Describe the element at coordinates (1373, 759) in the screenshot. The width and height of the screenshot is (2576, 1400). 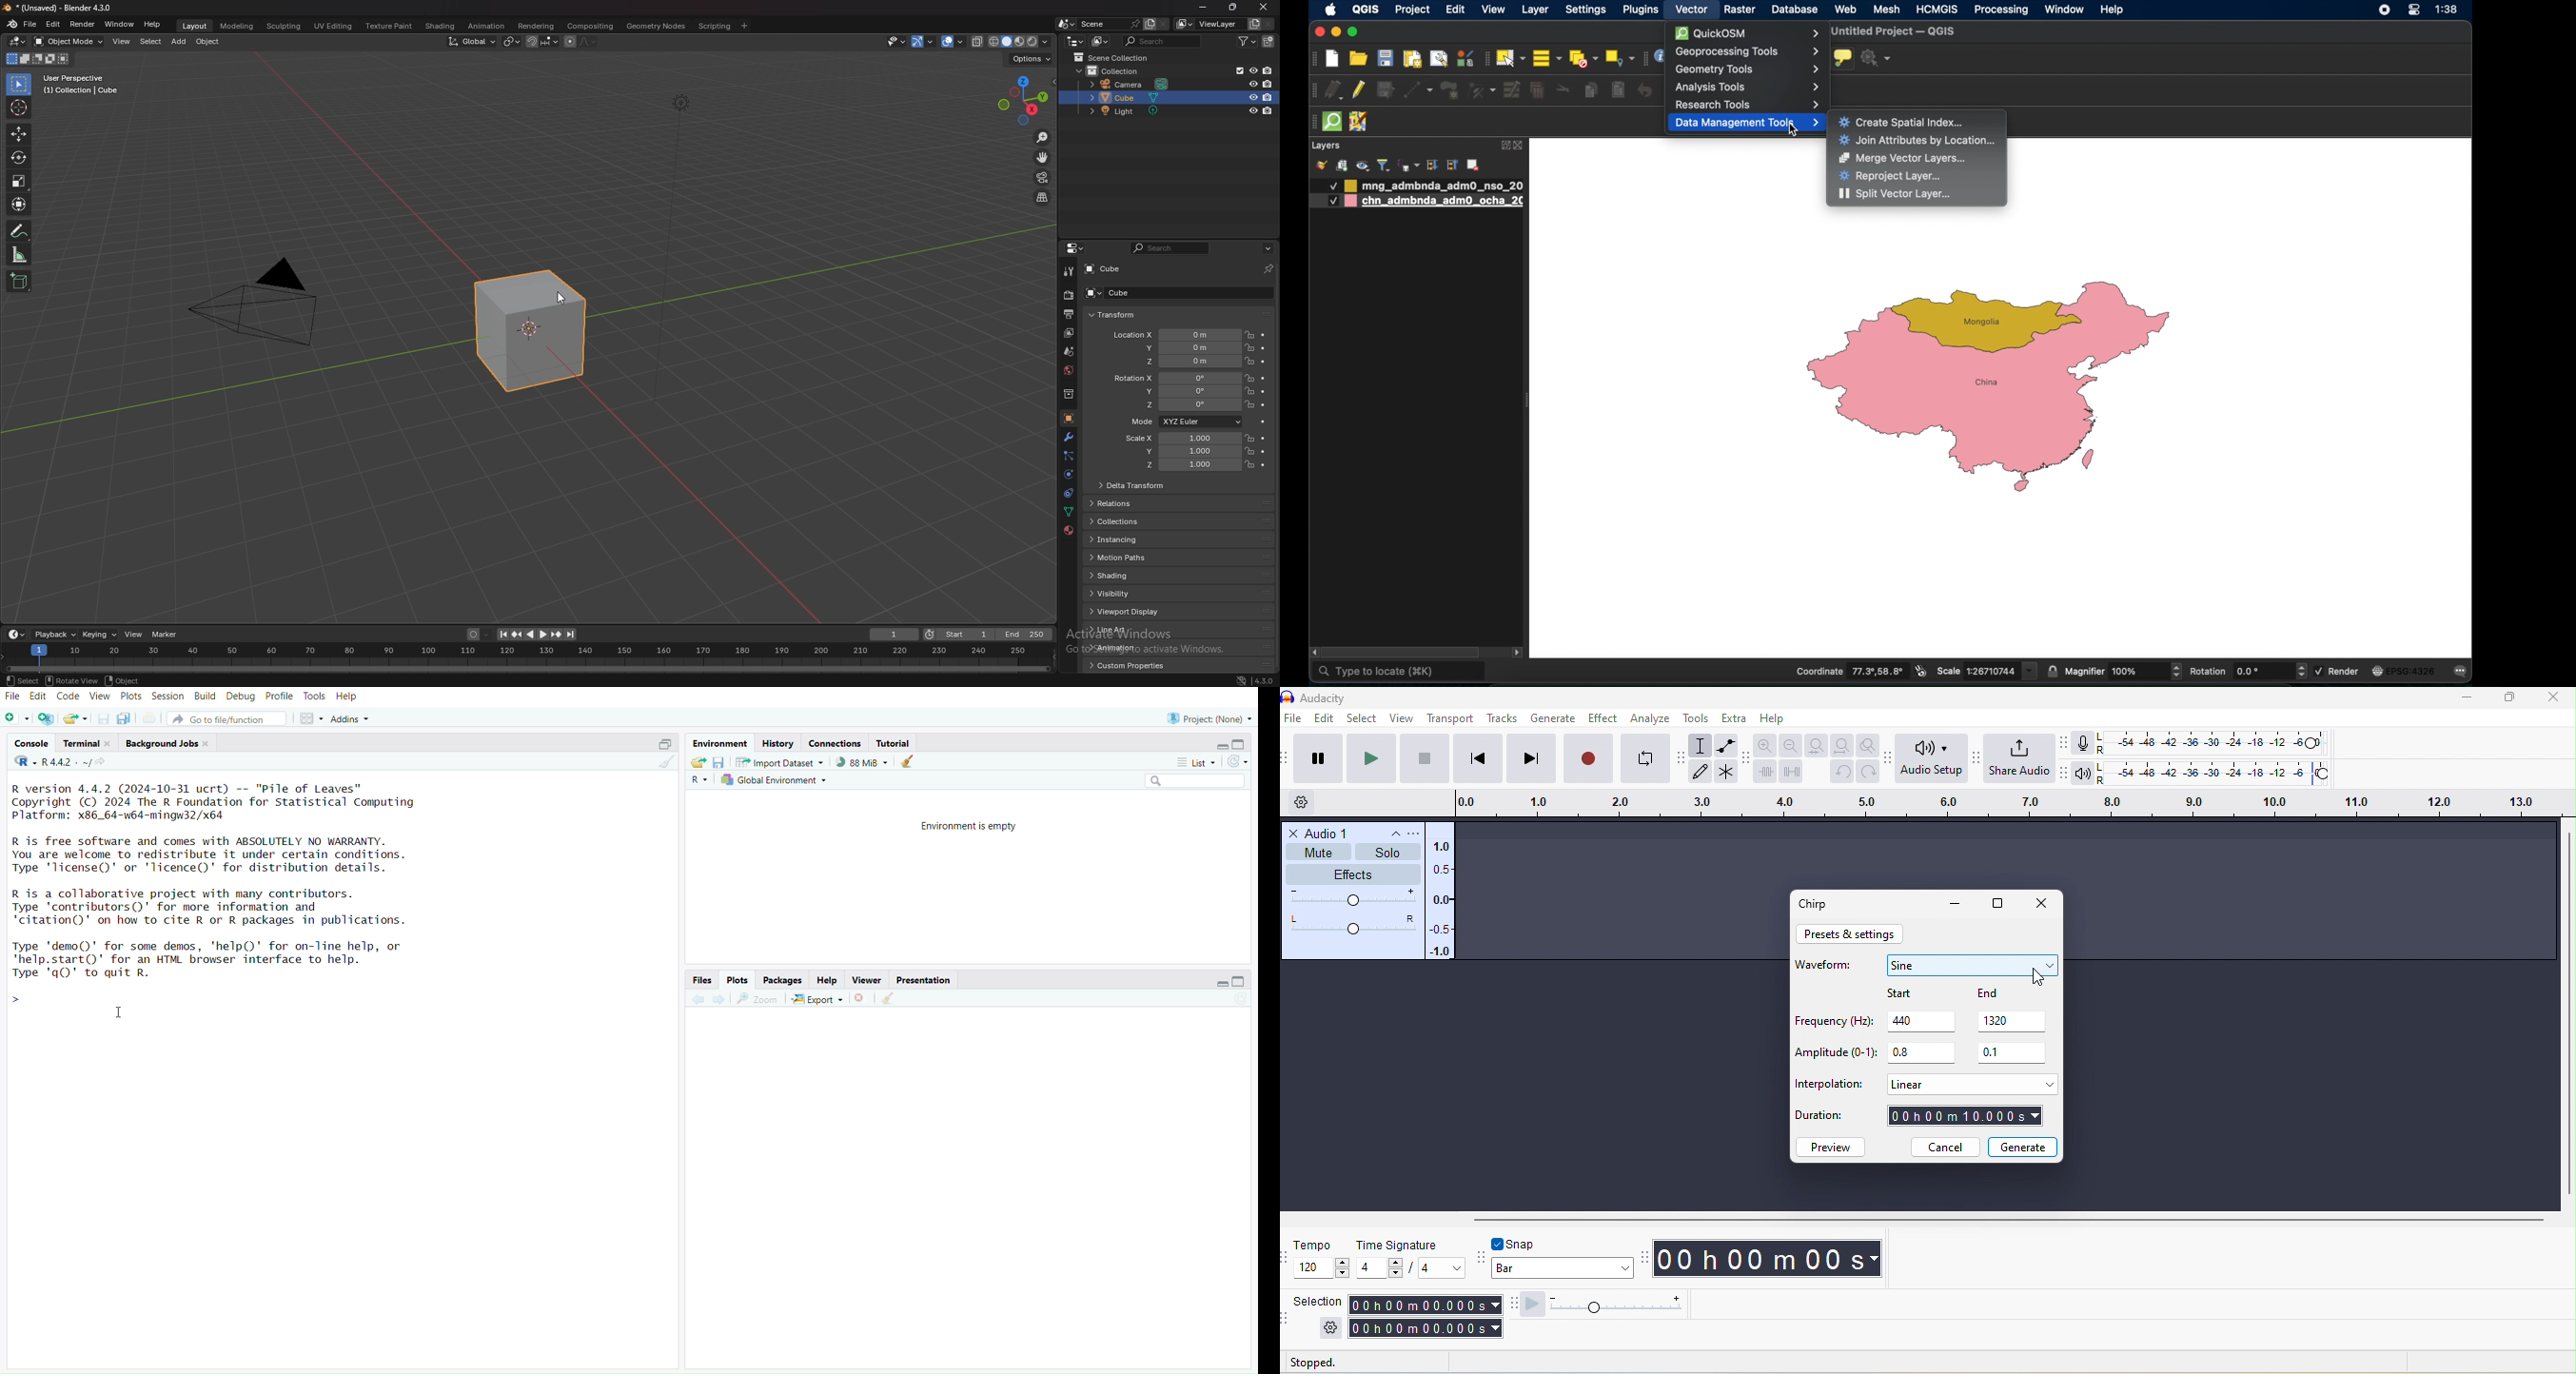
I see `play` at that location.